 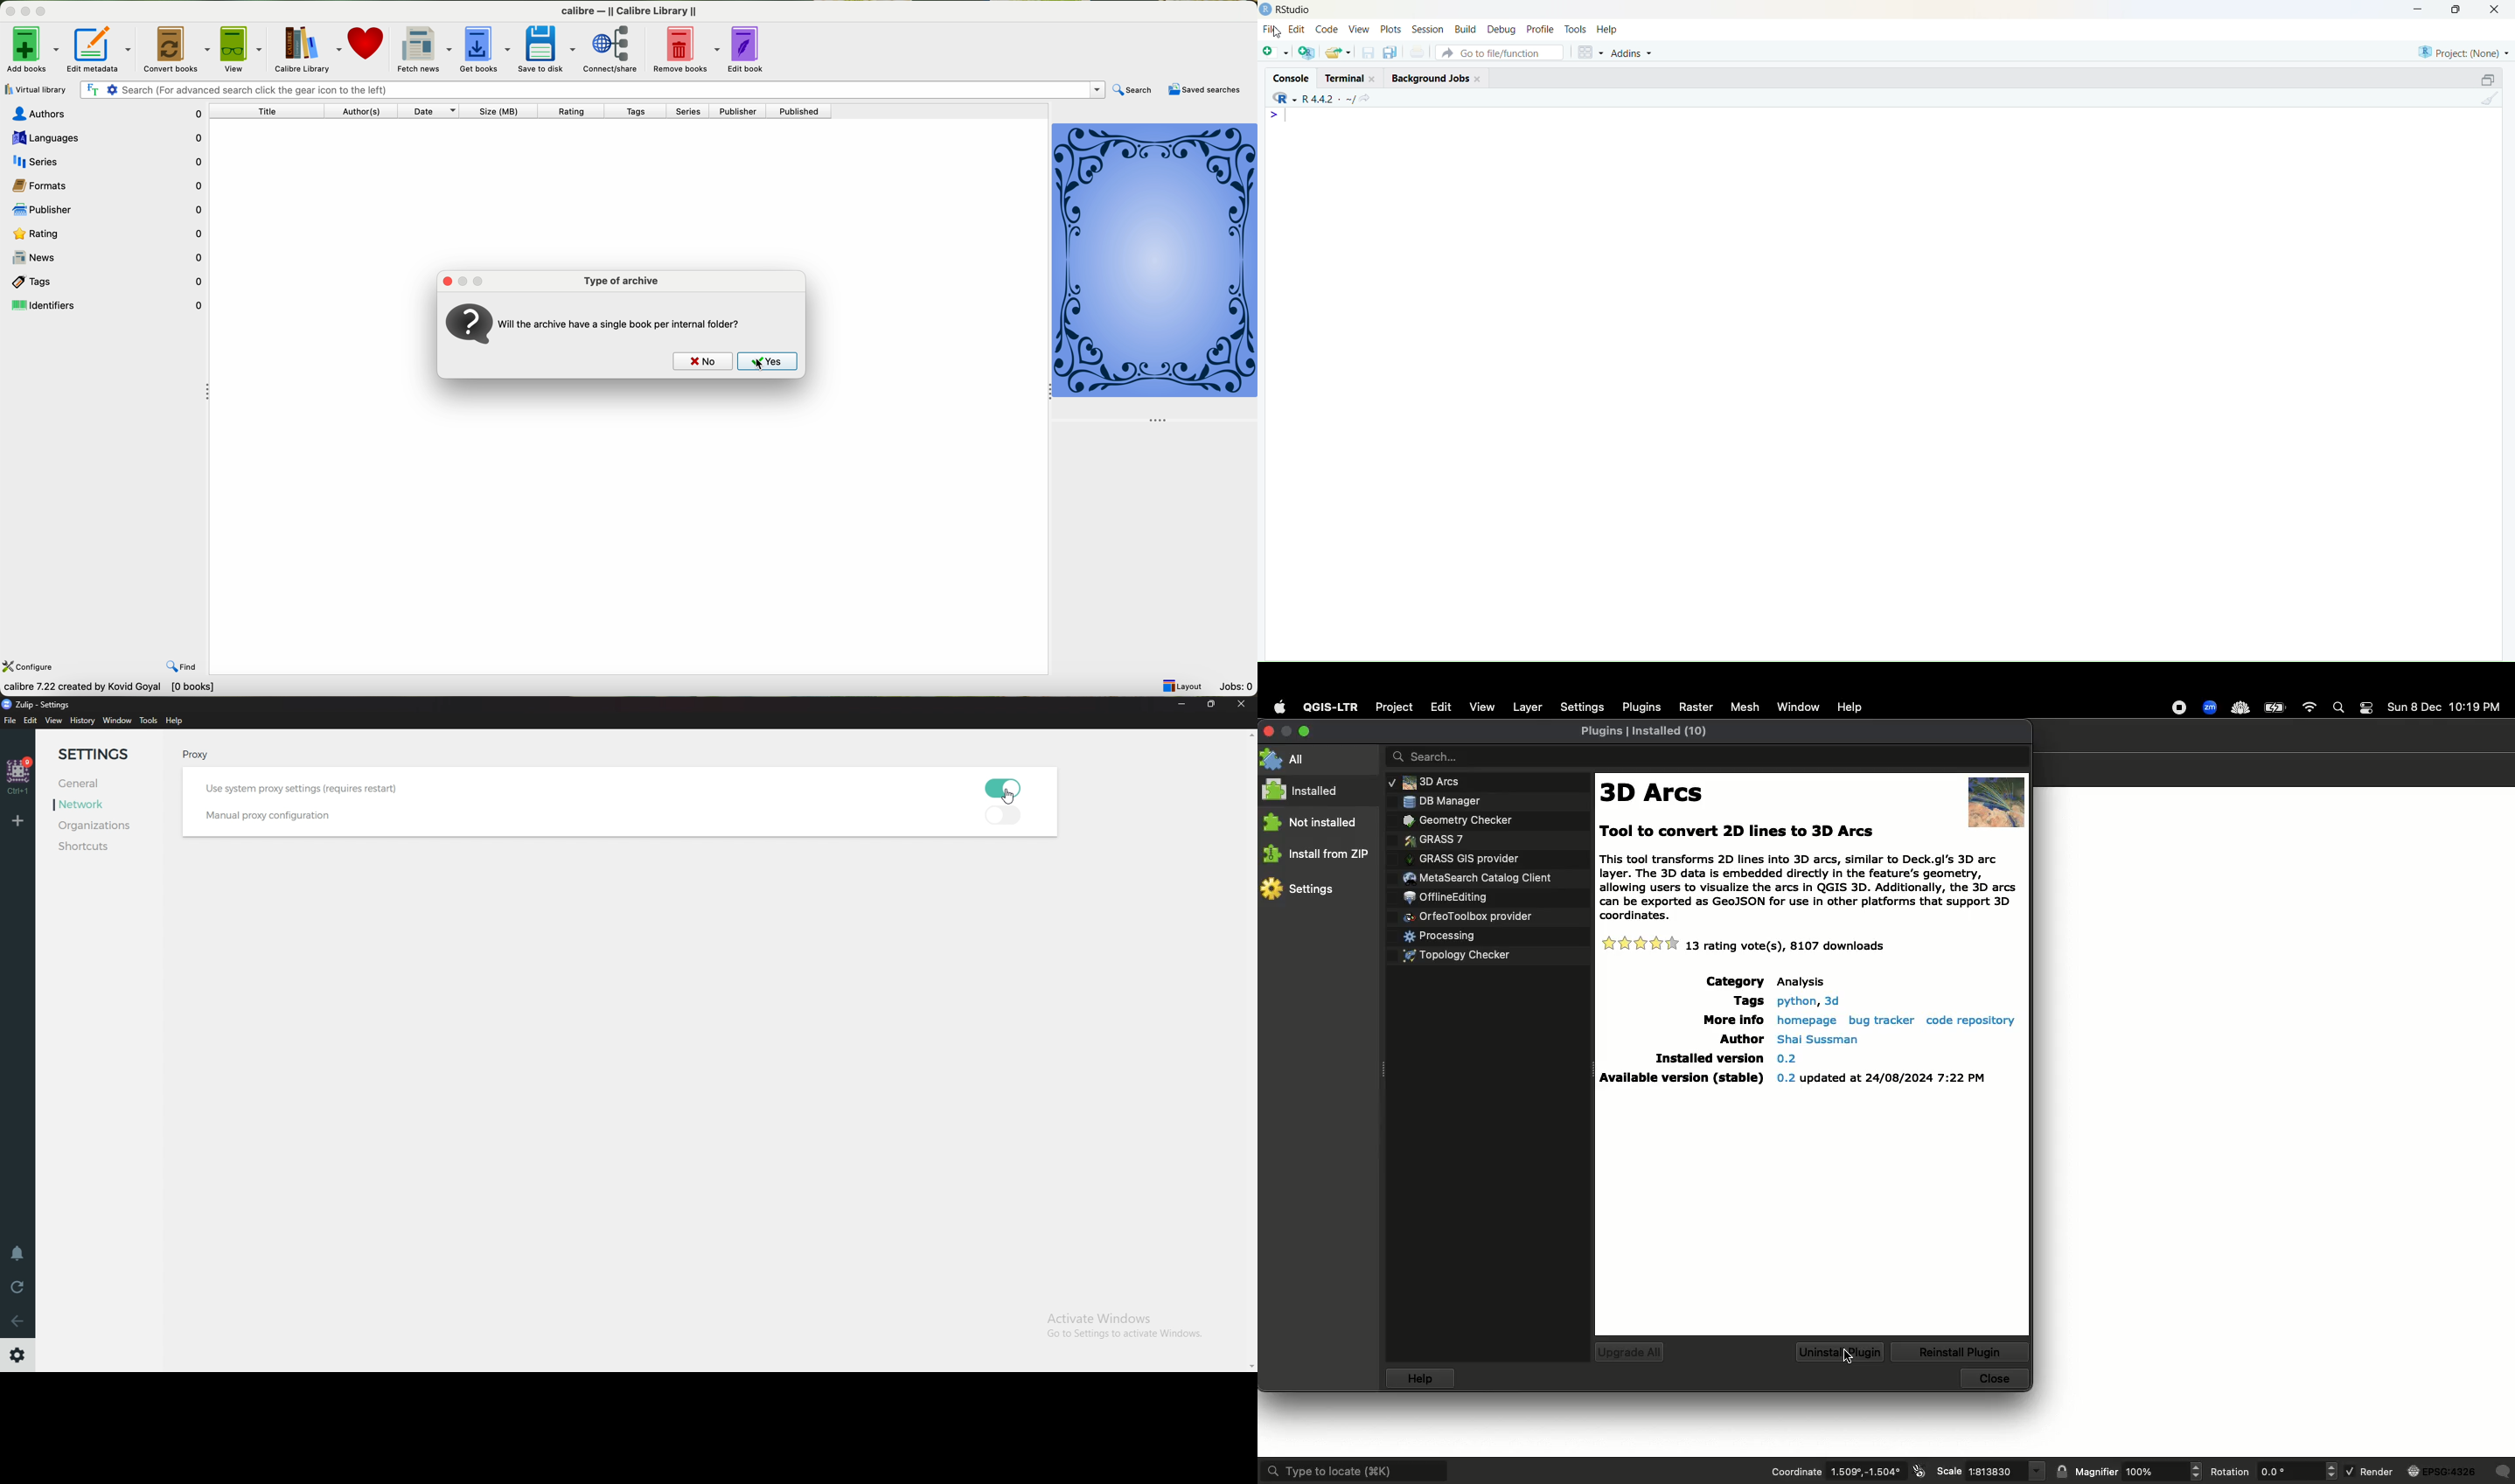 What do you see at coordinates (1337, 53) in the screenshot?
I see `Open an existing file (Ctrl + O)` at bounding box center [1337, 53].